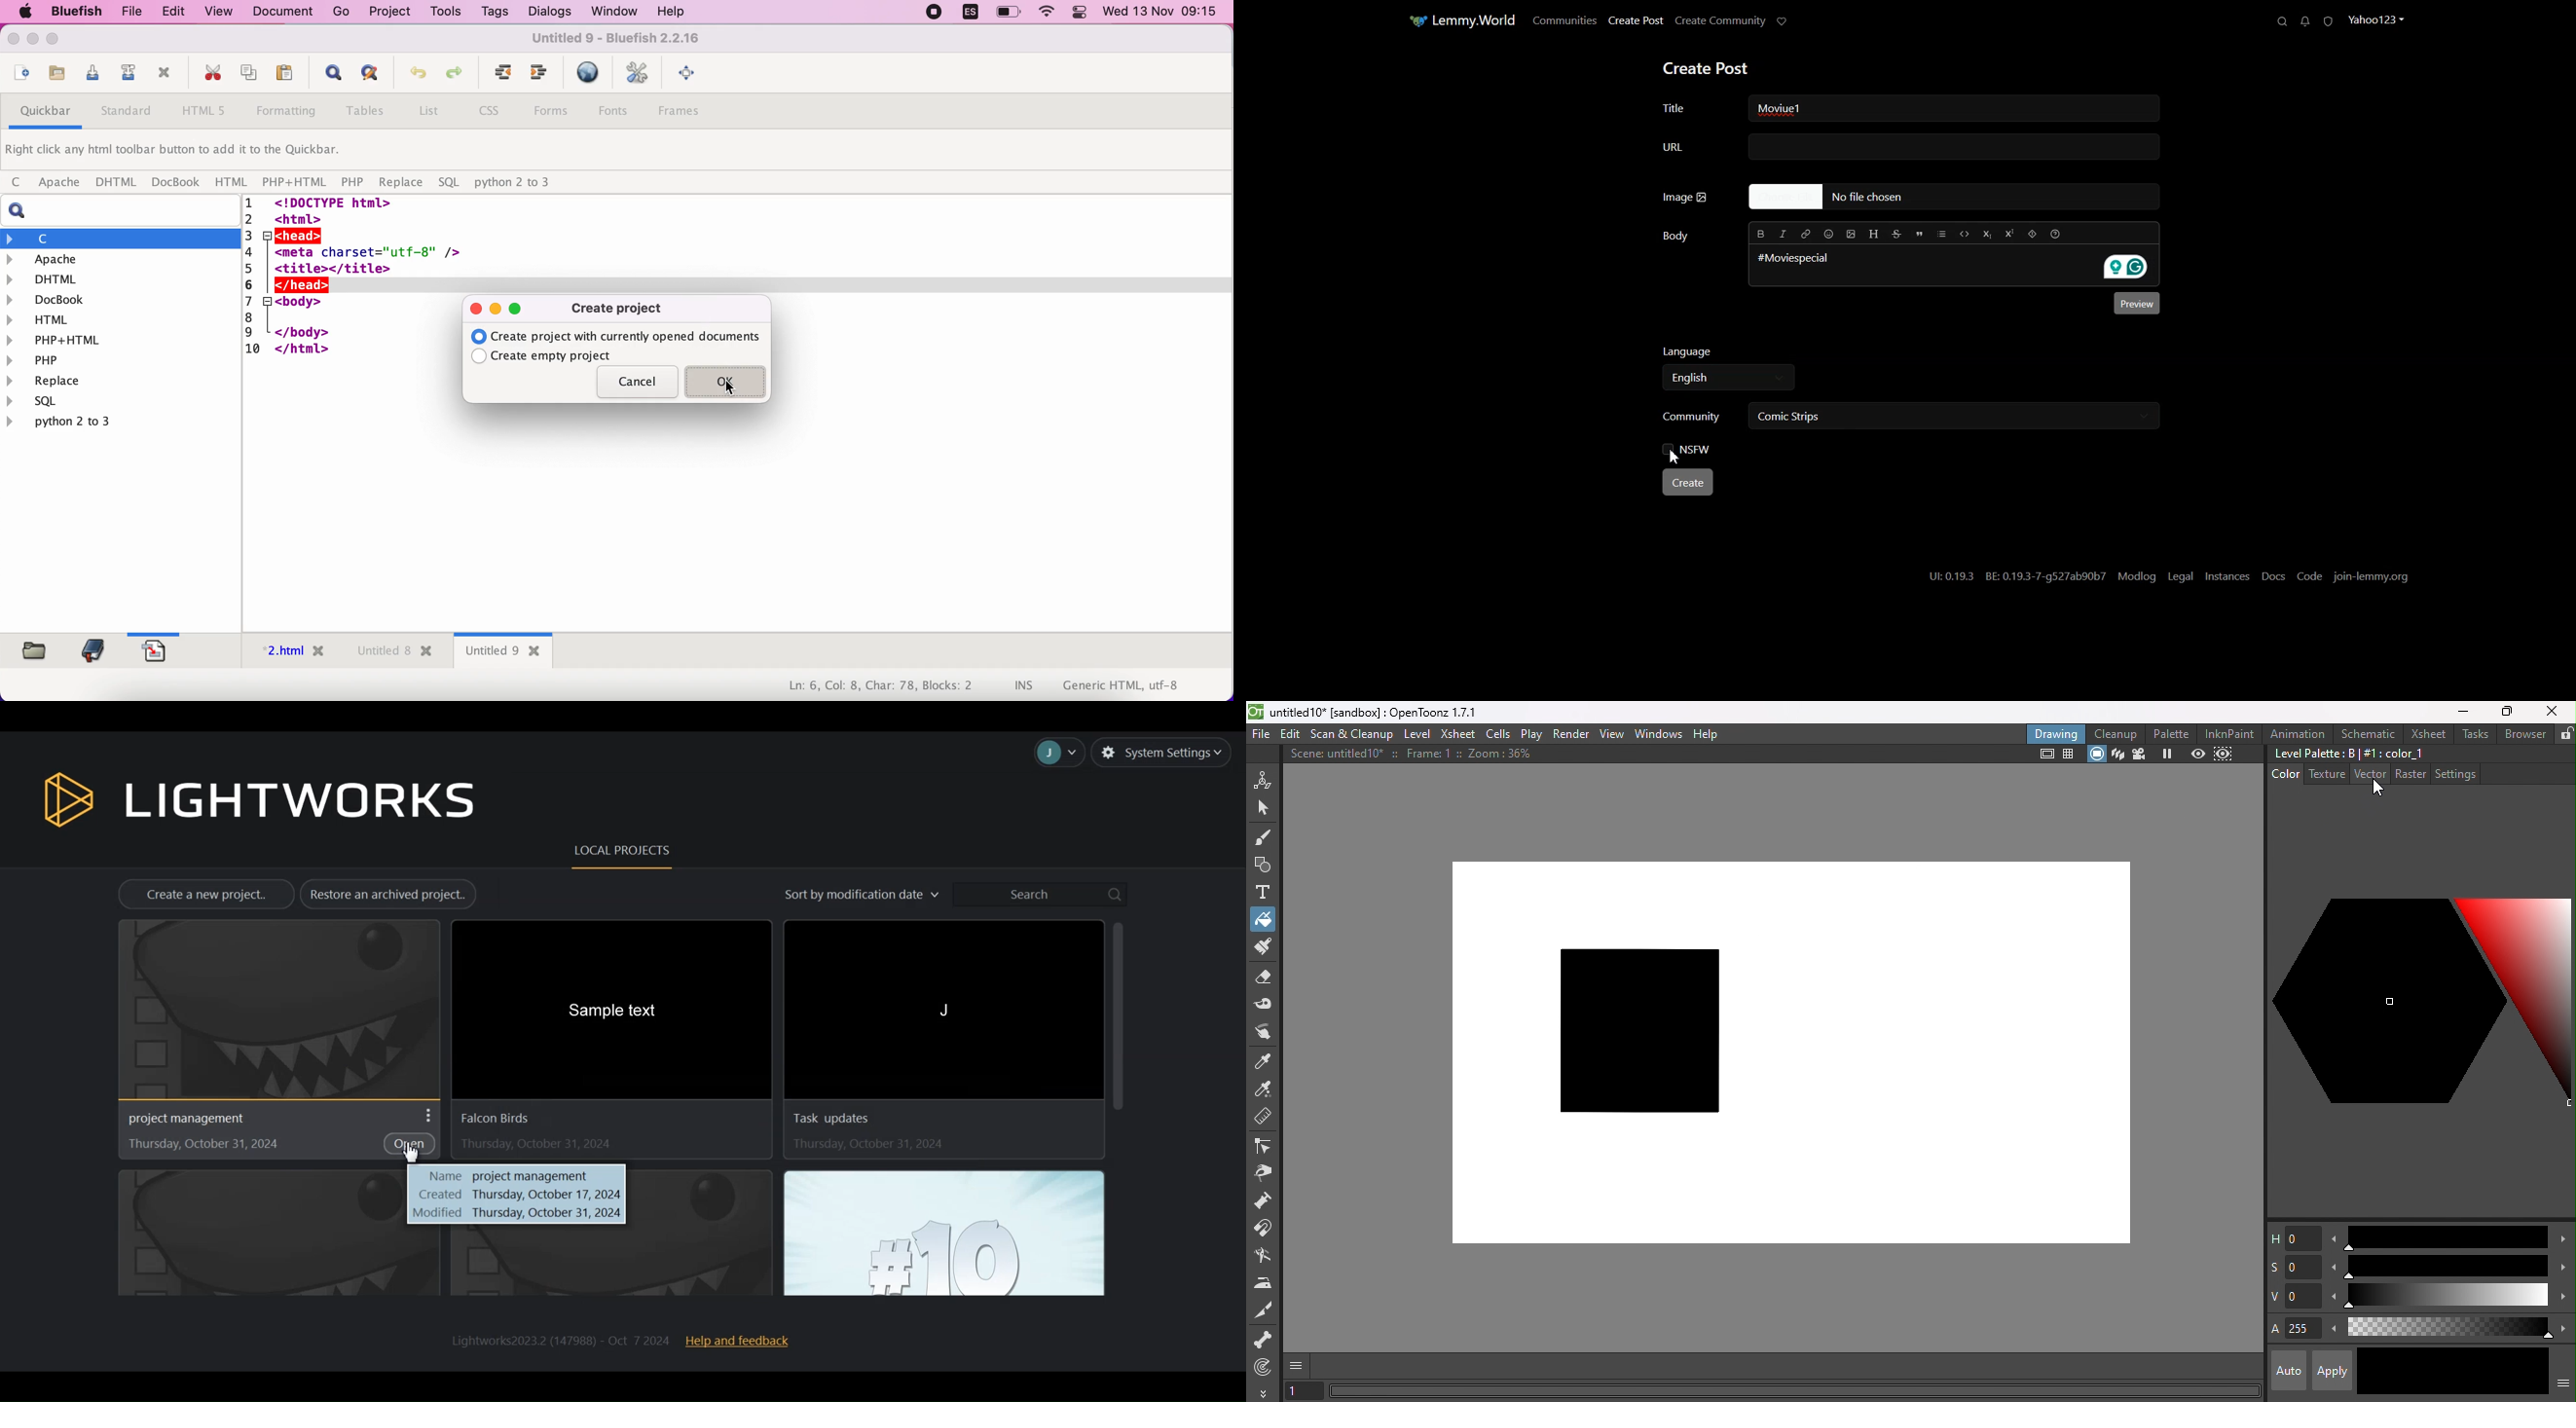 Image resolution: width=2576 pixels, height=1428 pixels. What do you see at coordinates (2056, 234) in the screenshot?
I see `Formatting help` at bounding box center [2056, 234].